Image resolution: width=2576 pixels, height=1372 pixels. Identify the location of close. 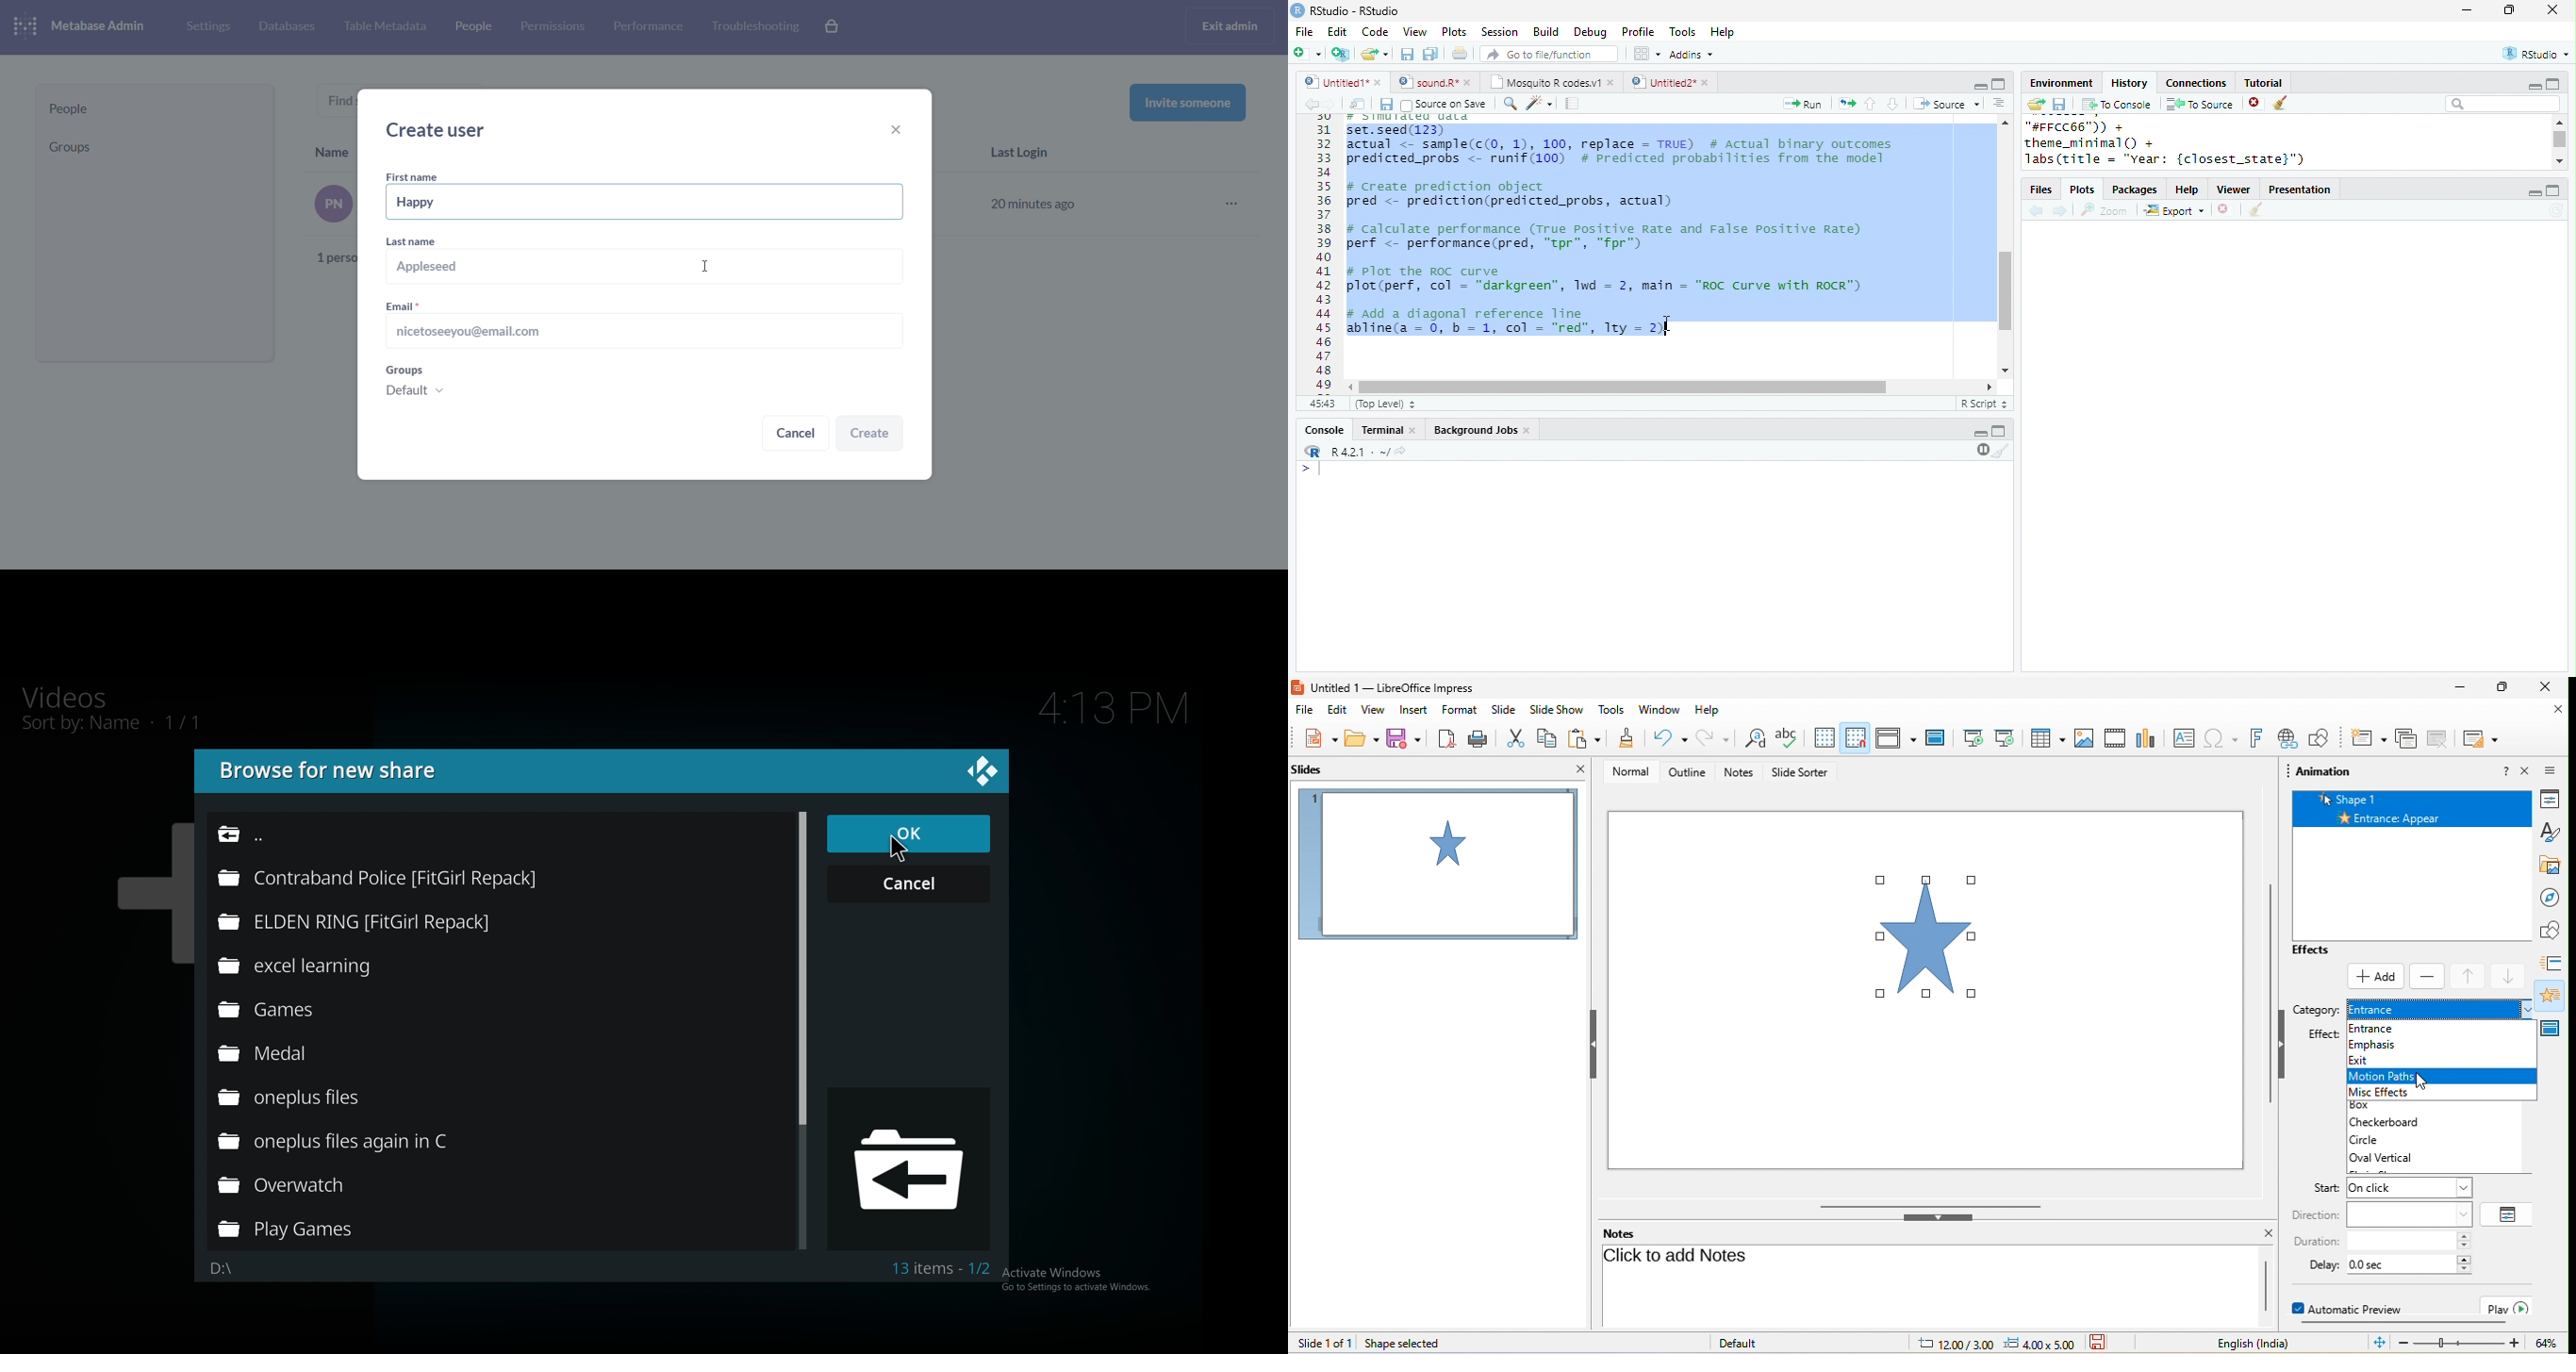
(1577, 770).